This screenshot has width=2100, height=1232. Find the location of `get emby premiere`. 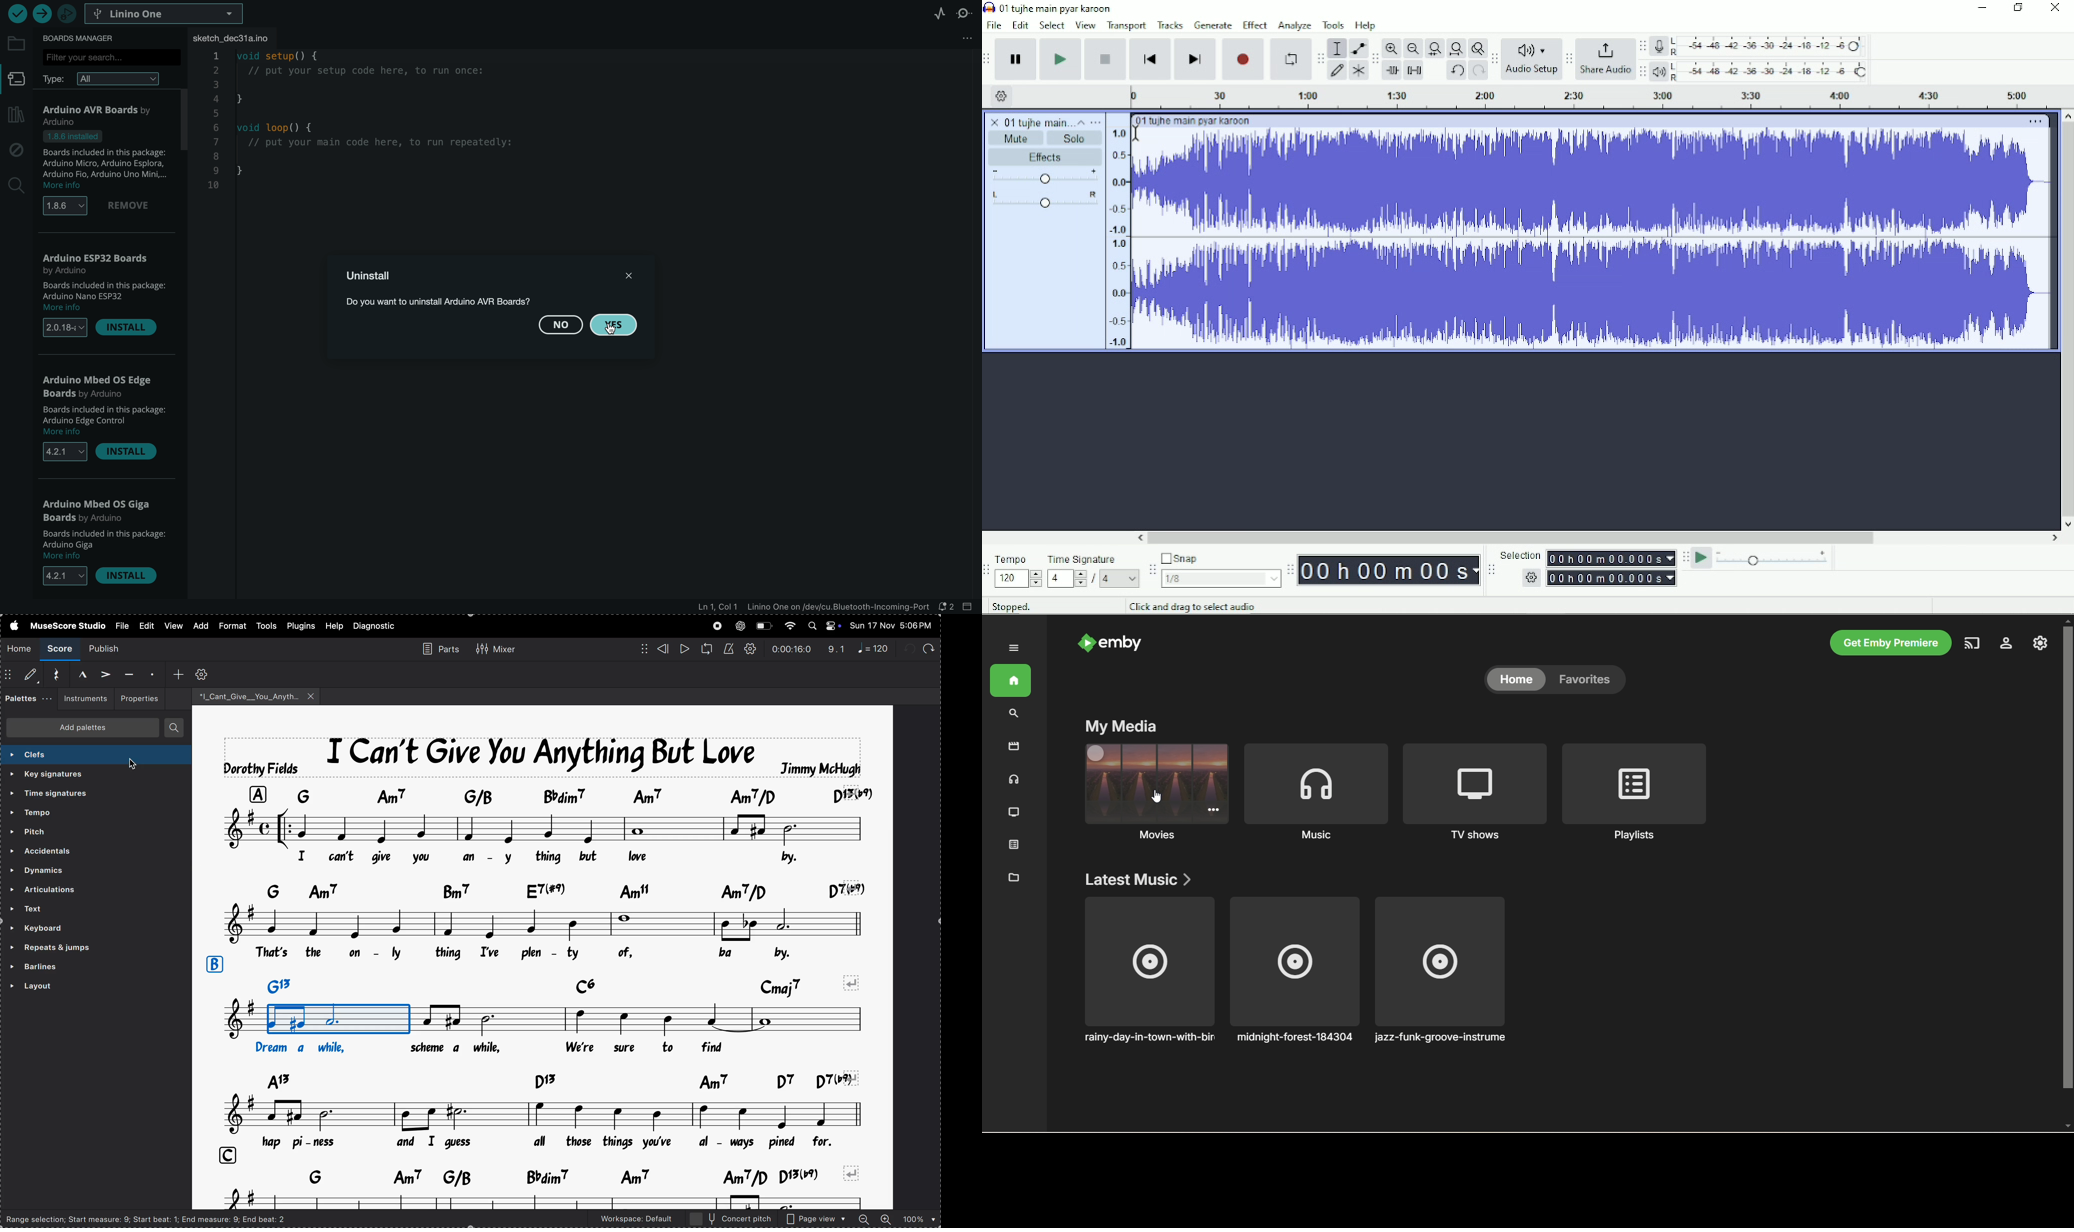

get emby premiere is located at coordinates (1887, 644).